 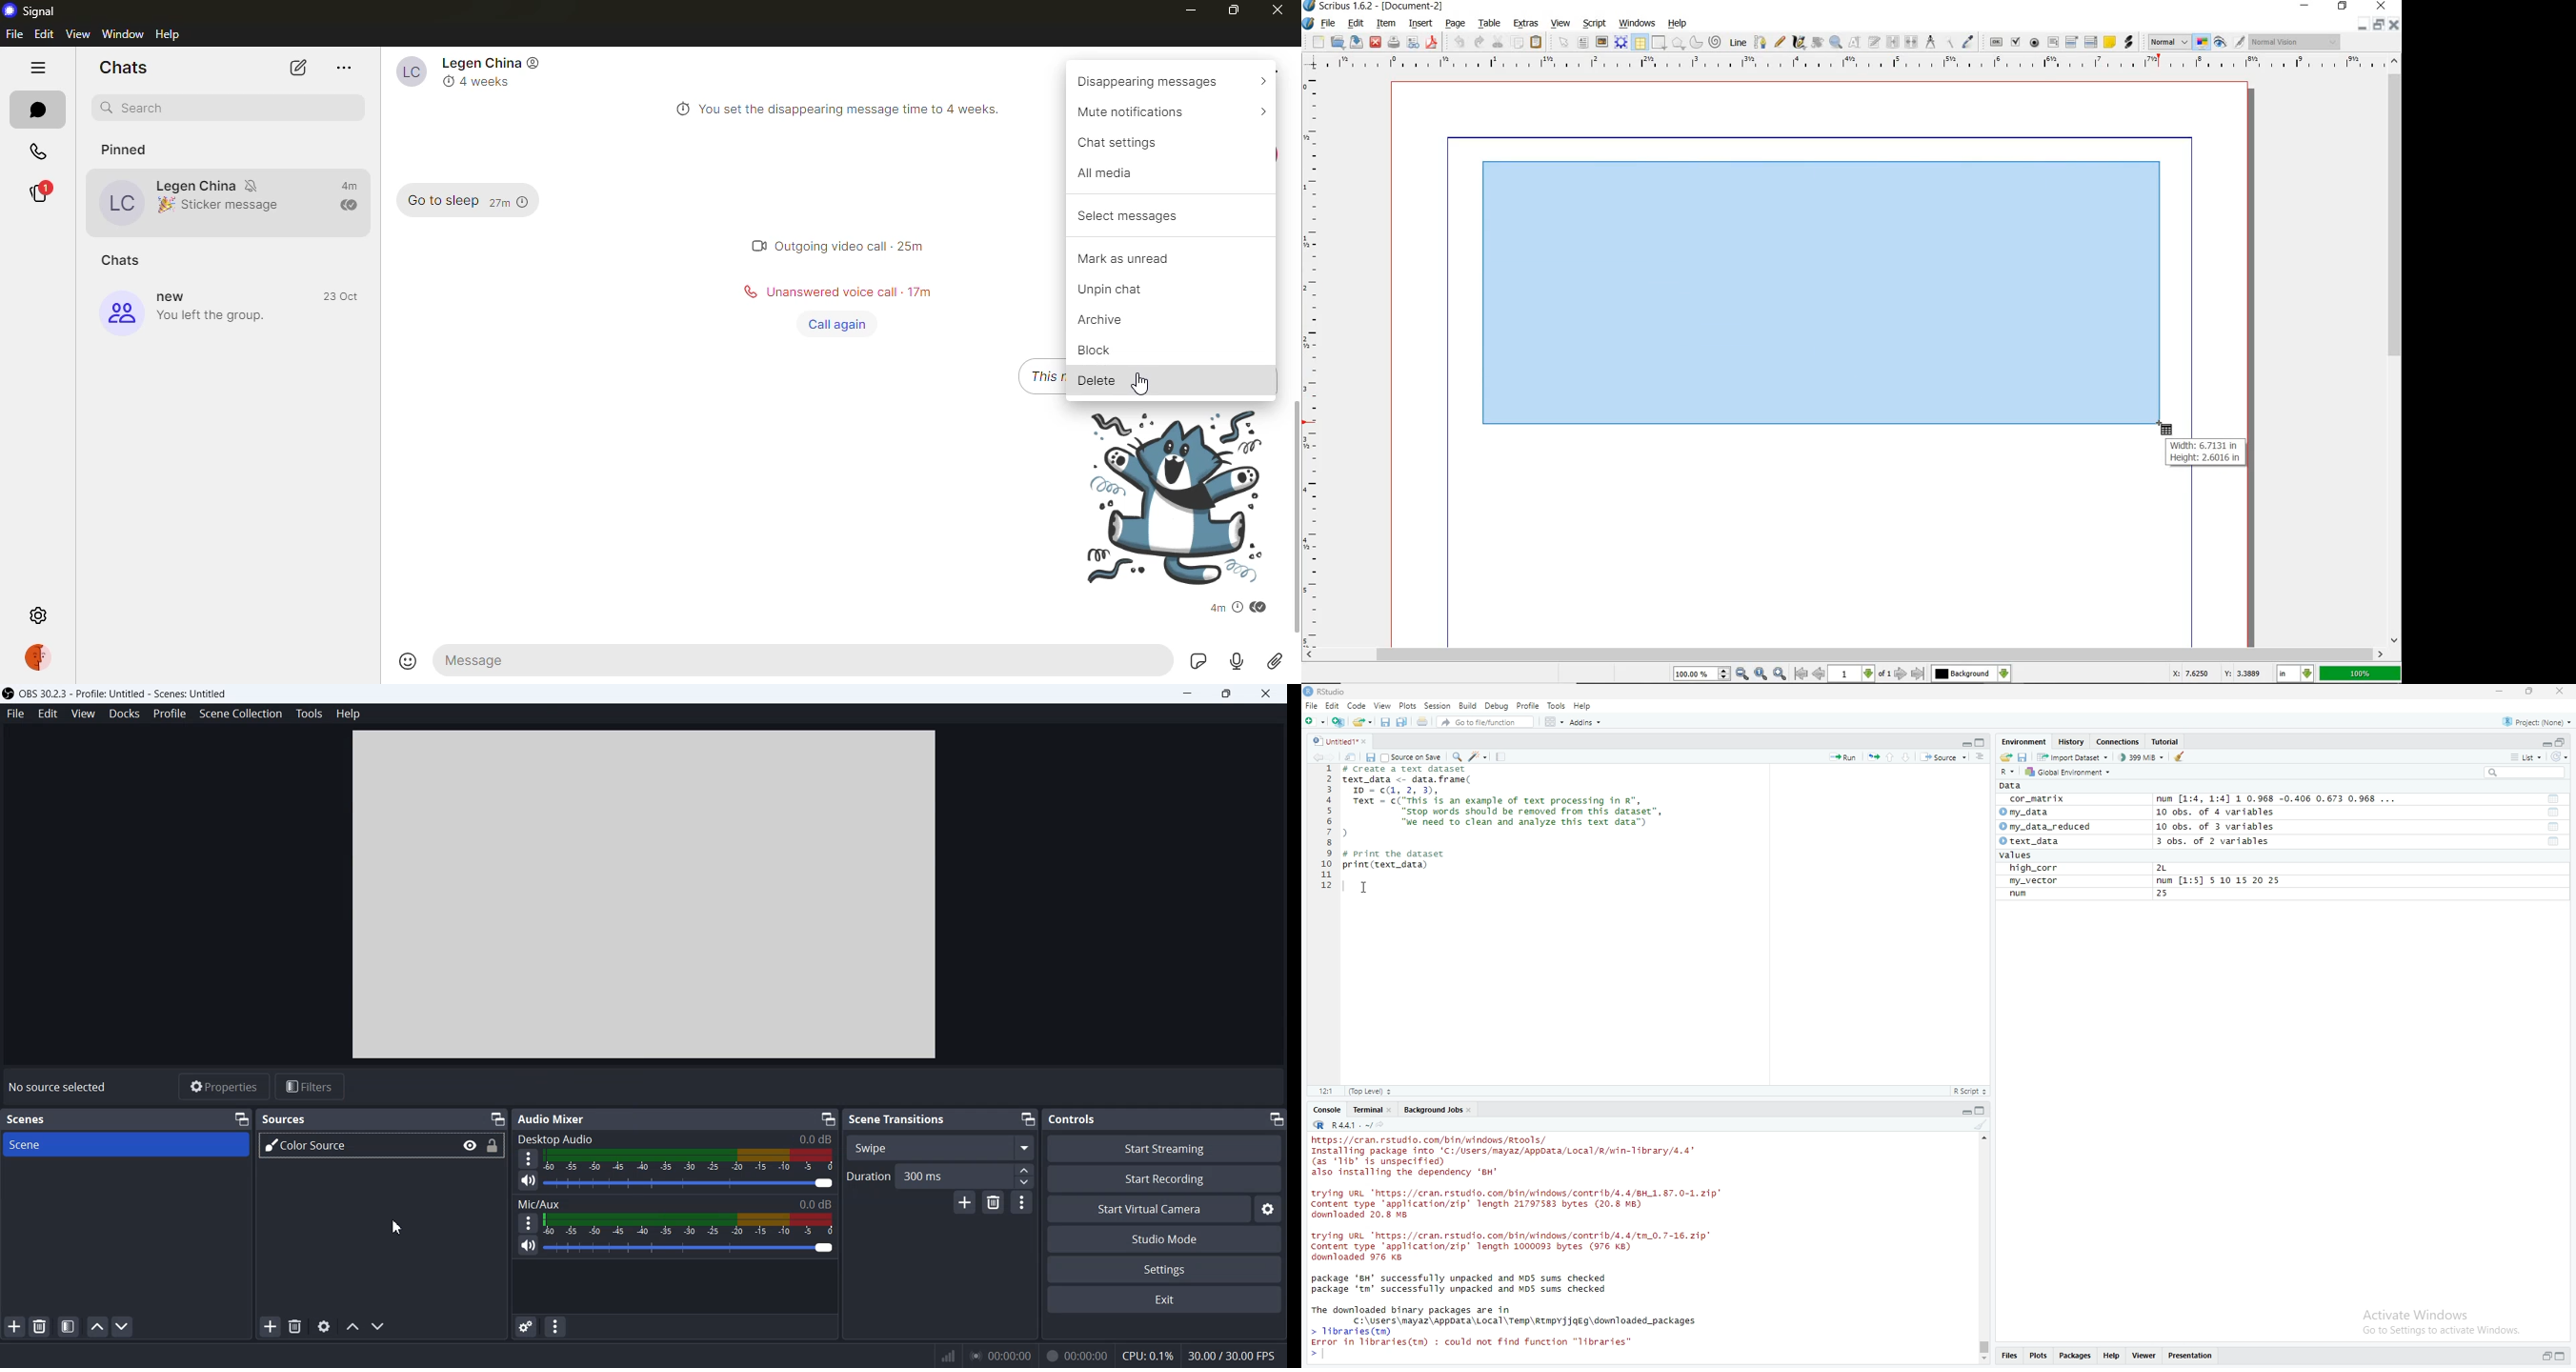 I want to click on line numbers, so click(x=1323, y=837).